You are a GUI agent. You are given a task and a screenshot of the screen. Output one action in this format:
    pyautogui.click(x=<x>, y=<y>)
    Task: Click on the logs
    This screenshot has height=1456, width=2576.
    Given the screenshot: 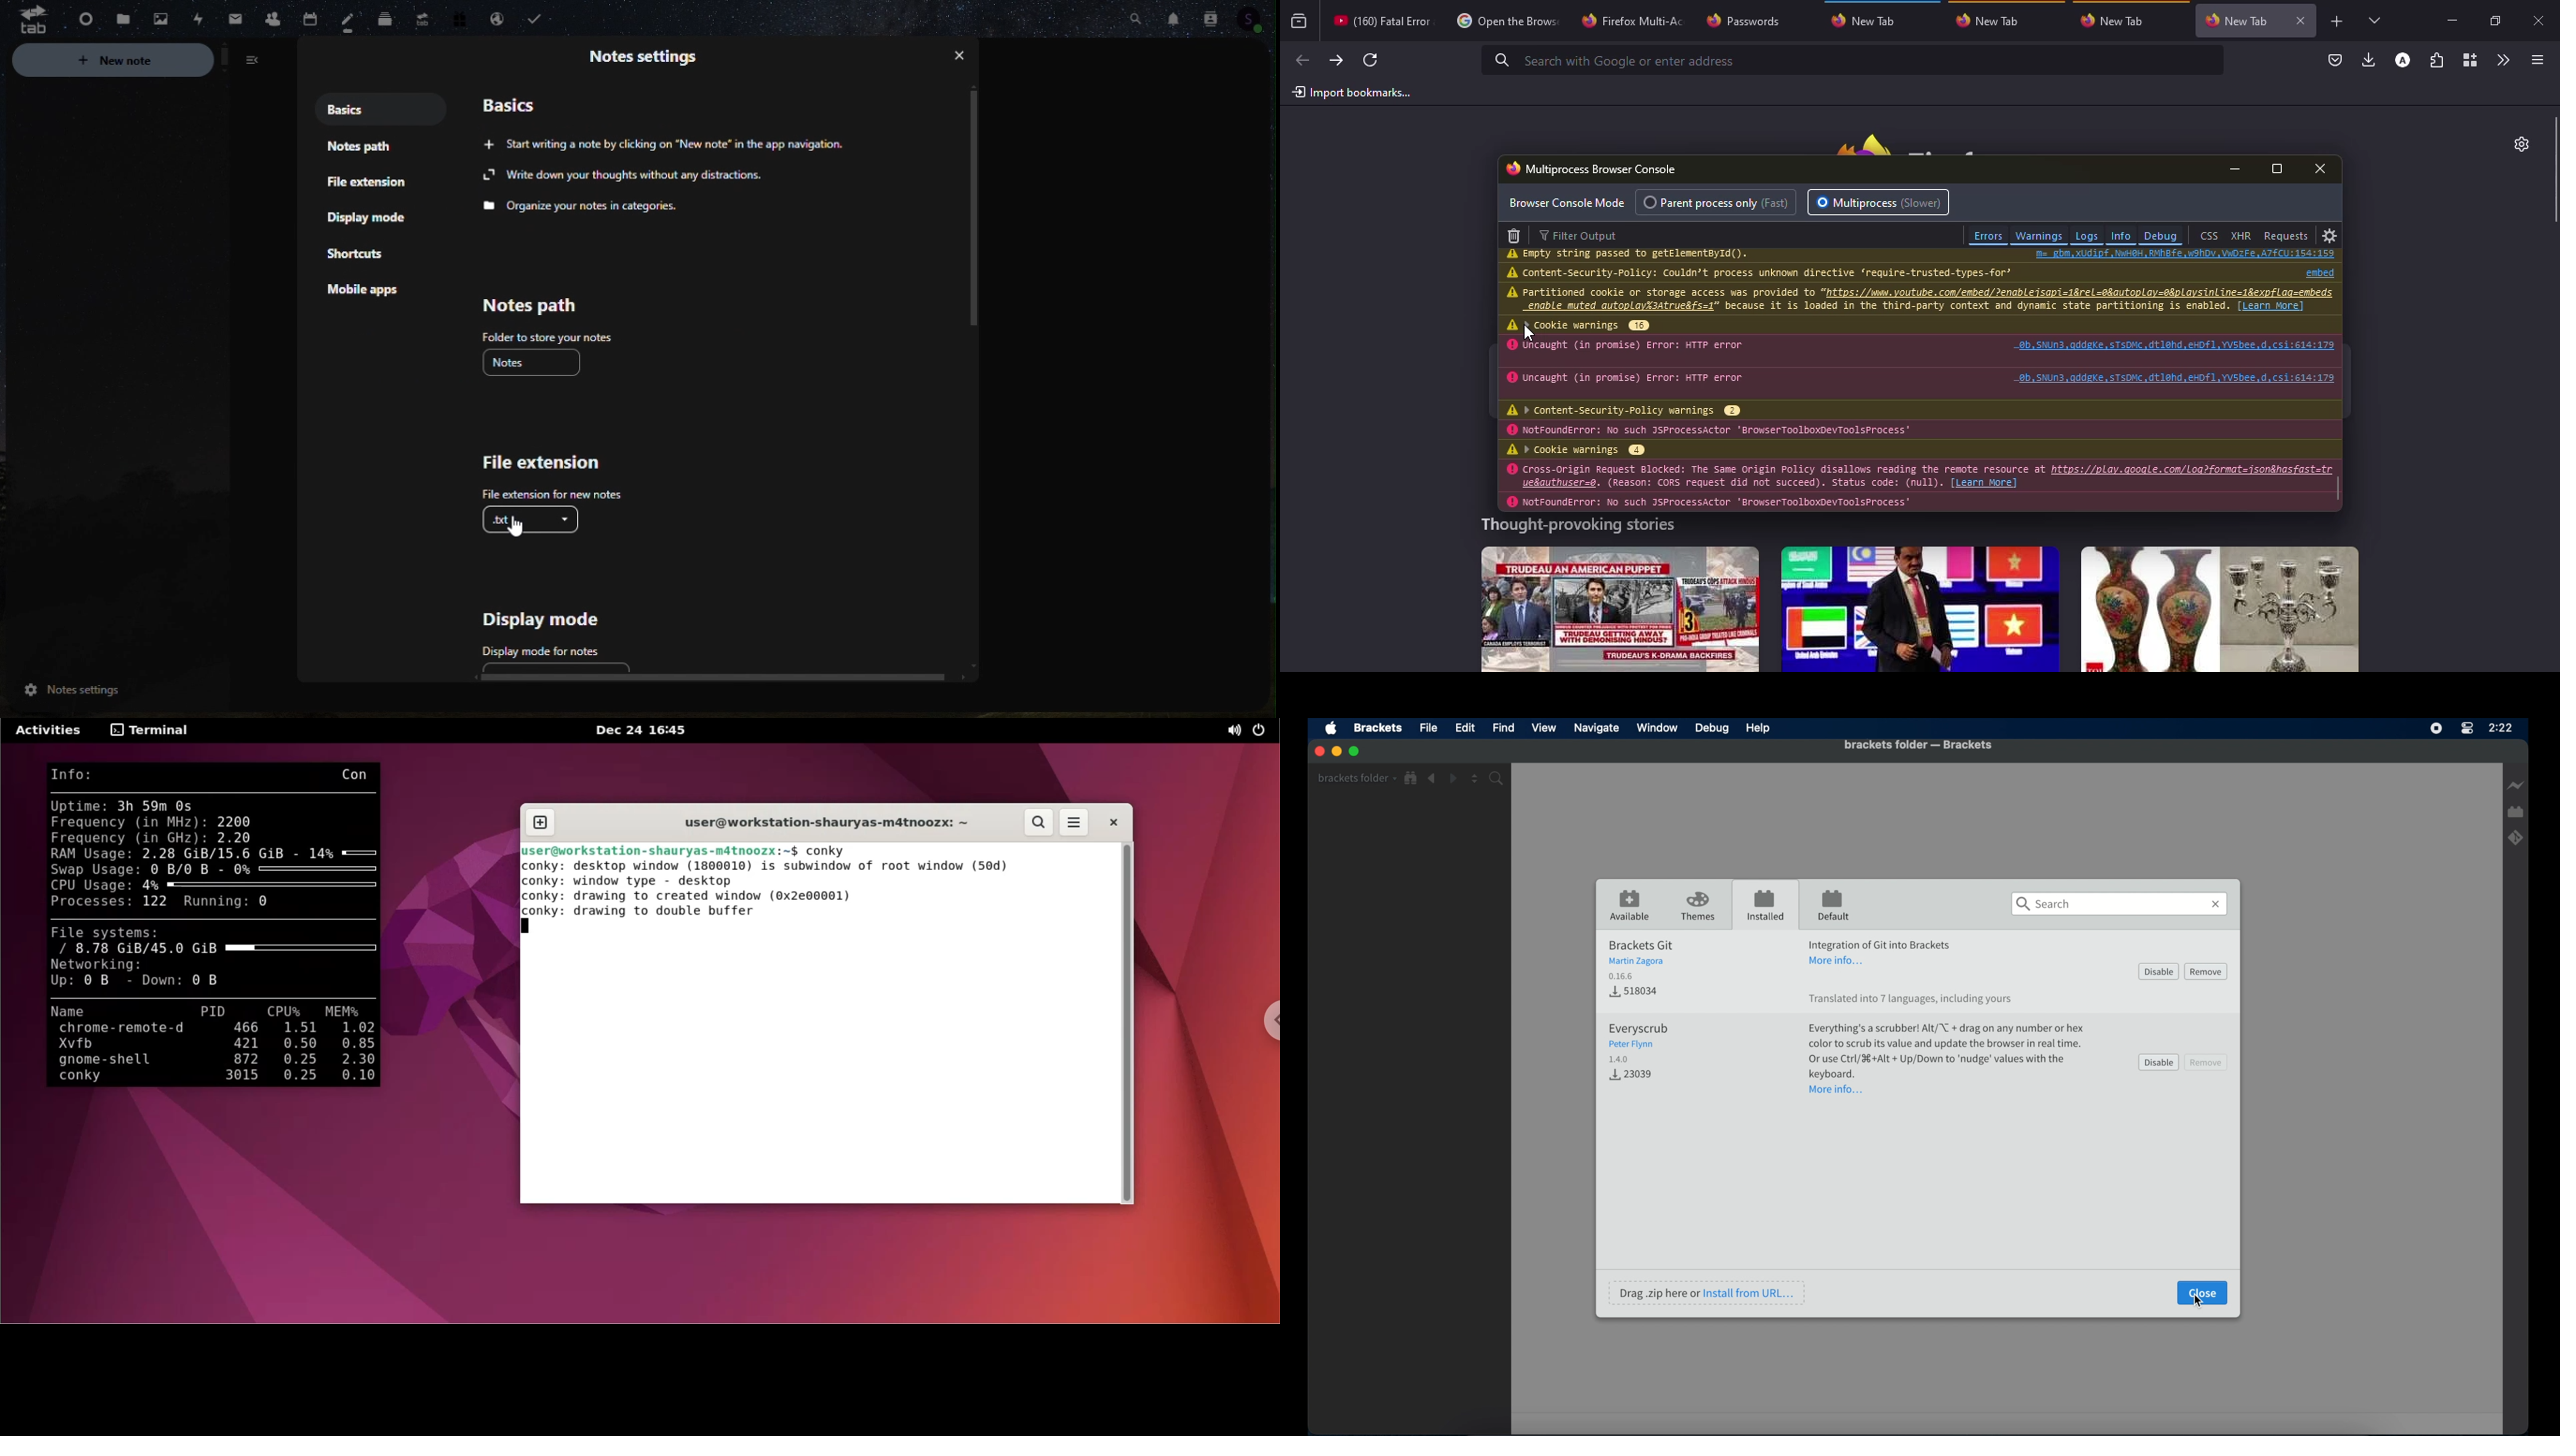 What is the action you would take?
    pyautogui.click(x=2086, y=236)
    